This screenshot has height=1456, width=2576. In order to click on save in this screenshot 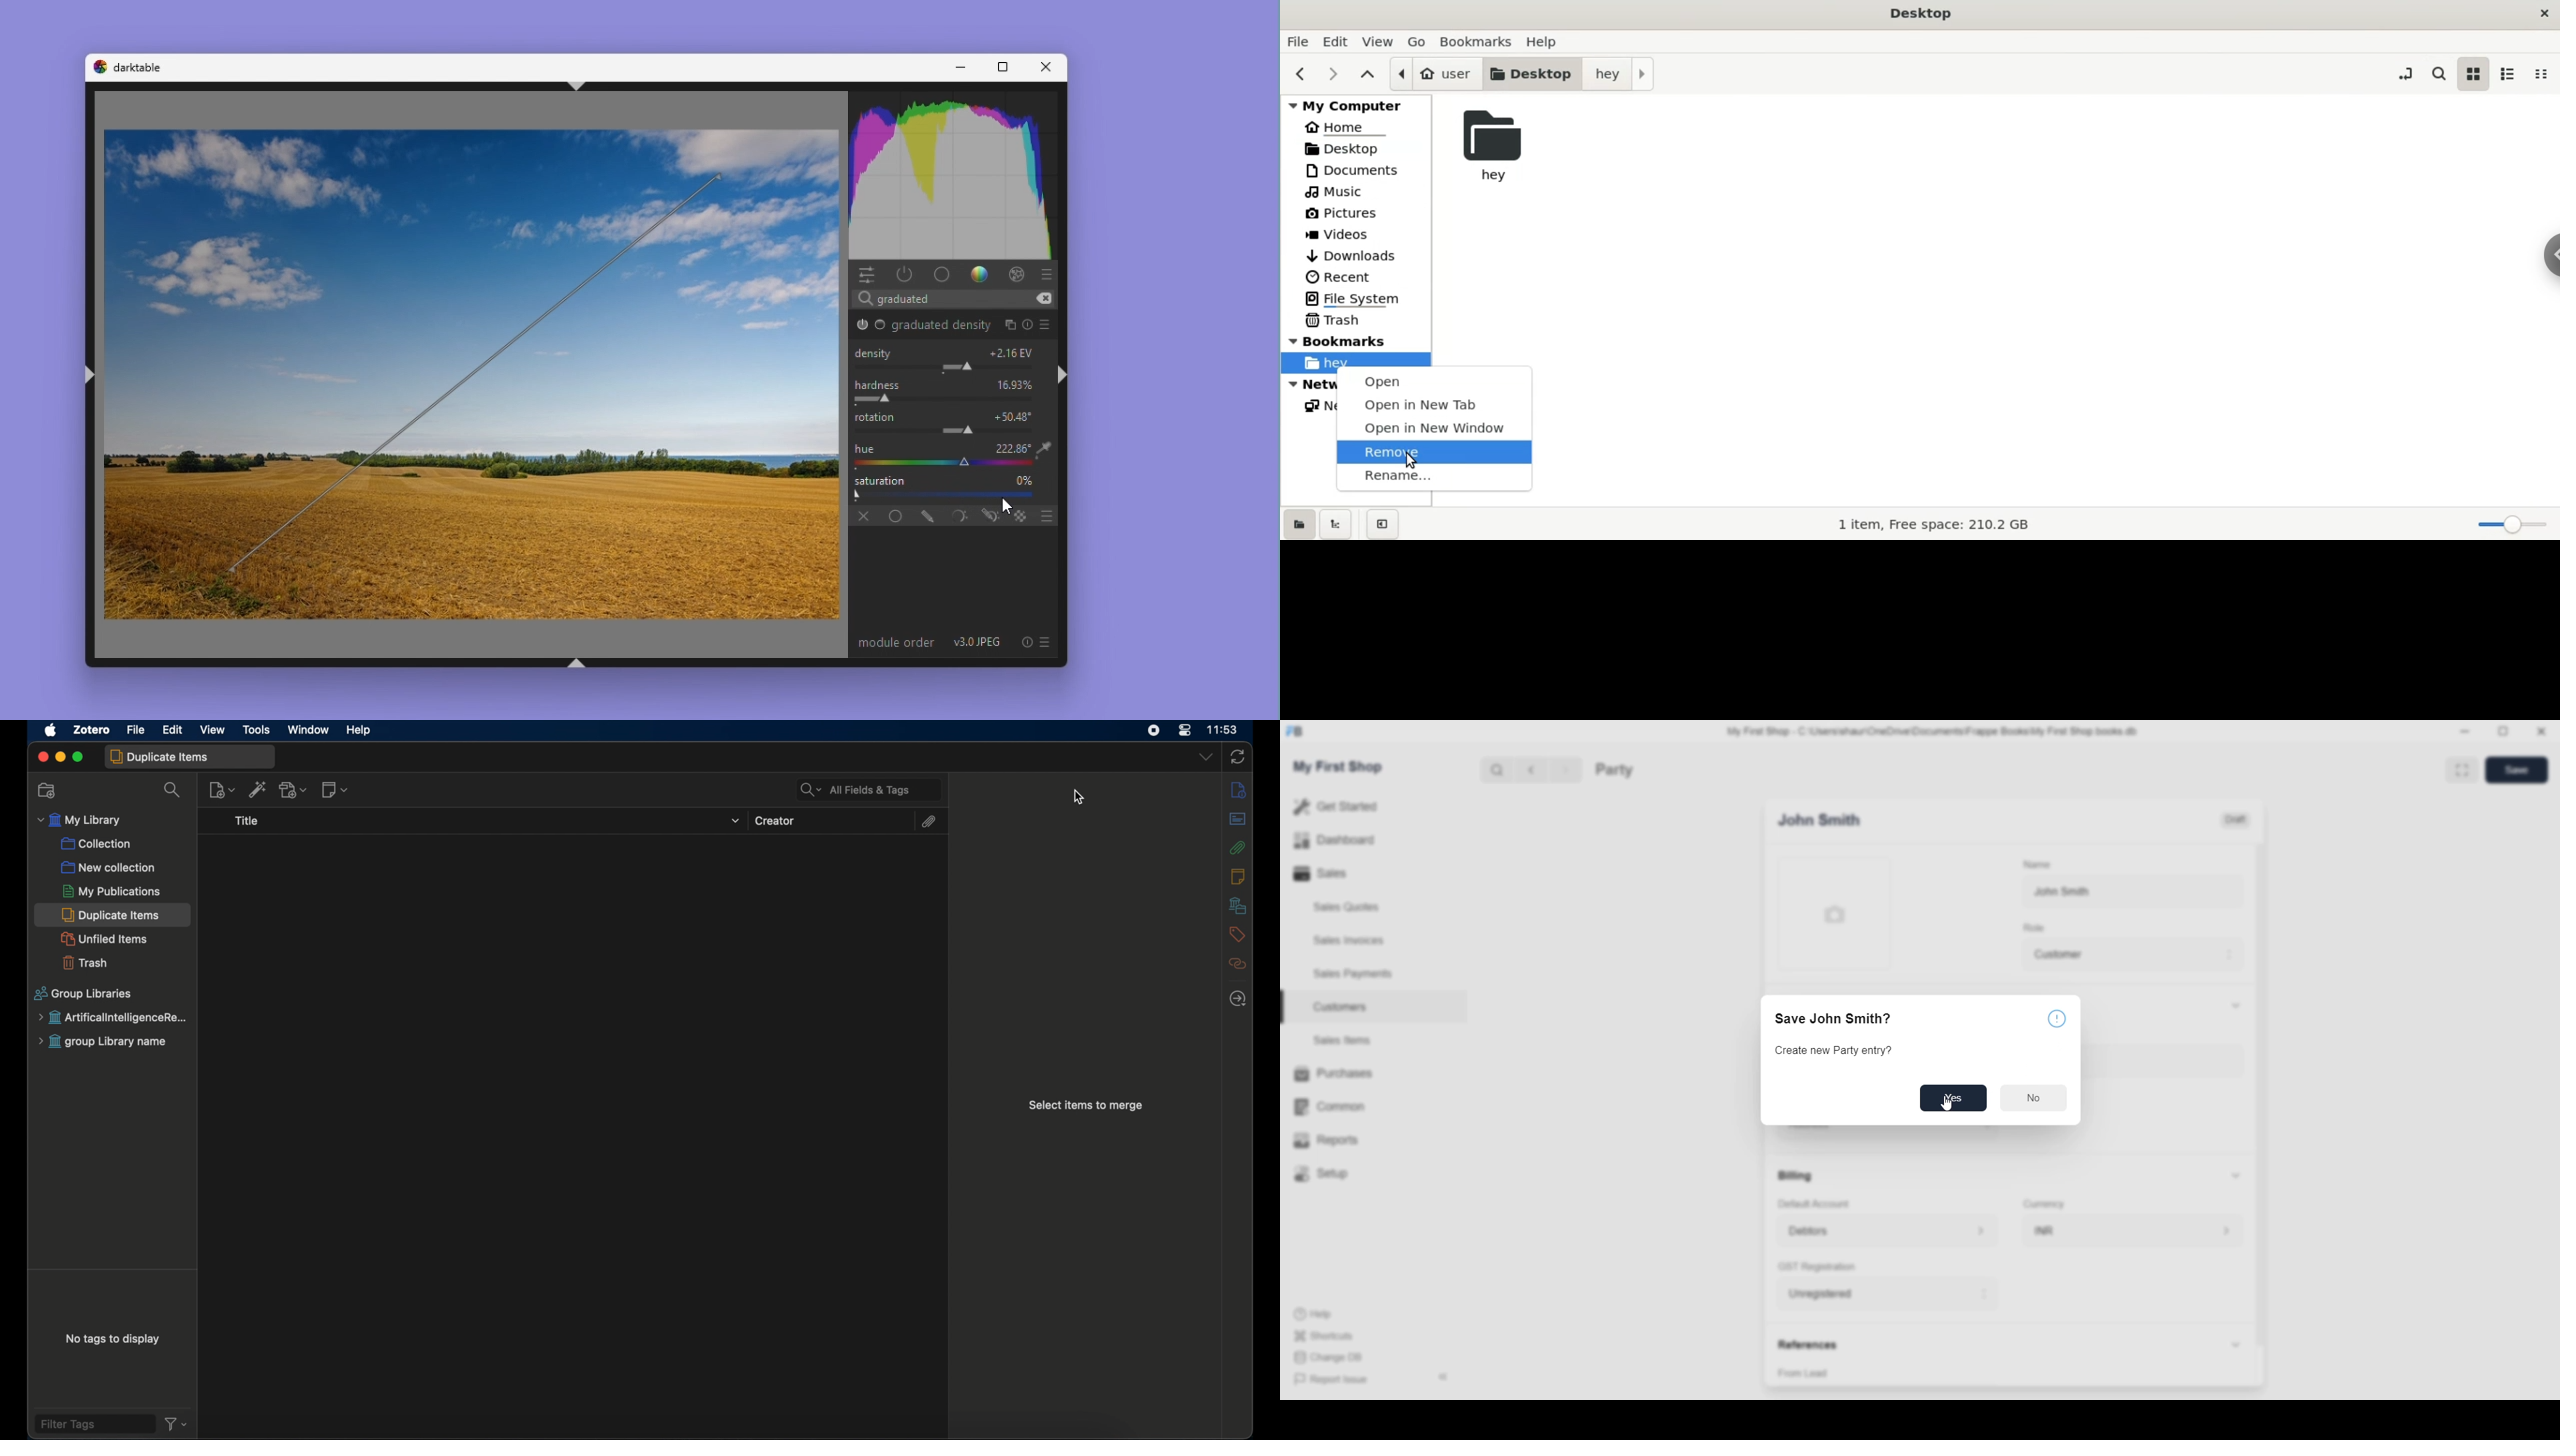, I will do `click(2517, 771)`.